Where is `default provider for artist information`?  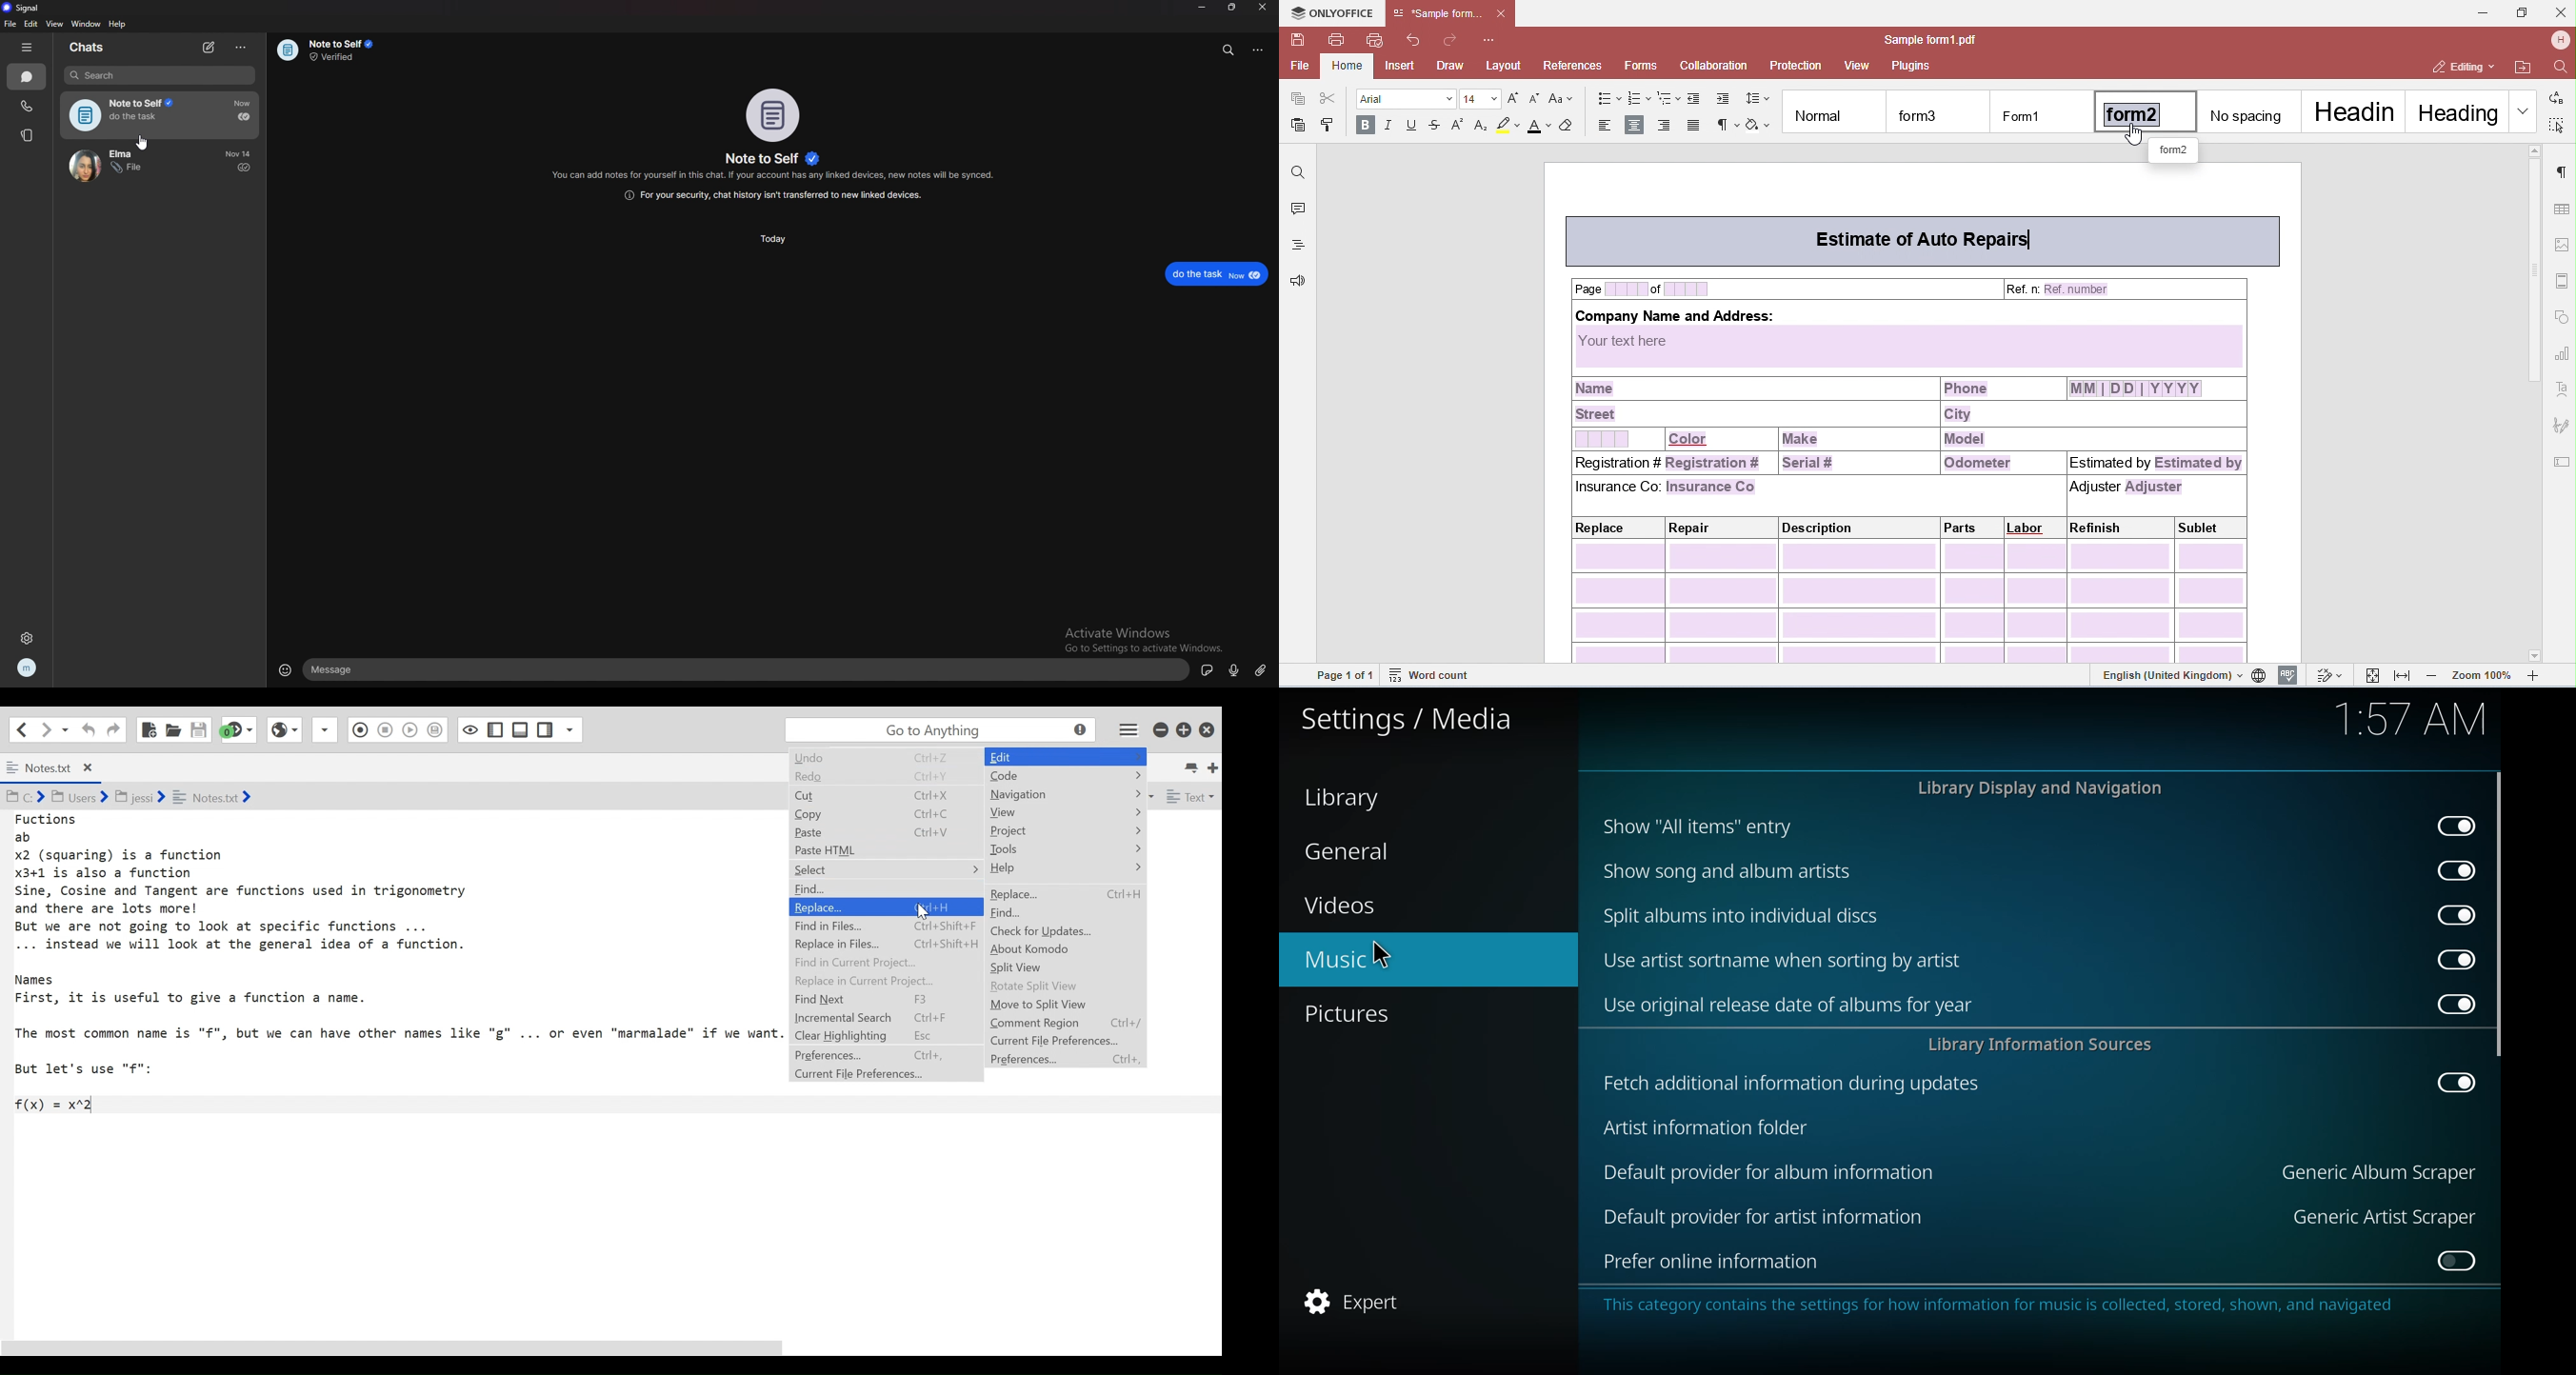 default provider for artist information is located at coordinates (1764, 1217).